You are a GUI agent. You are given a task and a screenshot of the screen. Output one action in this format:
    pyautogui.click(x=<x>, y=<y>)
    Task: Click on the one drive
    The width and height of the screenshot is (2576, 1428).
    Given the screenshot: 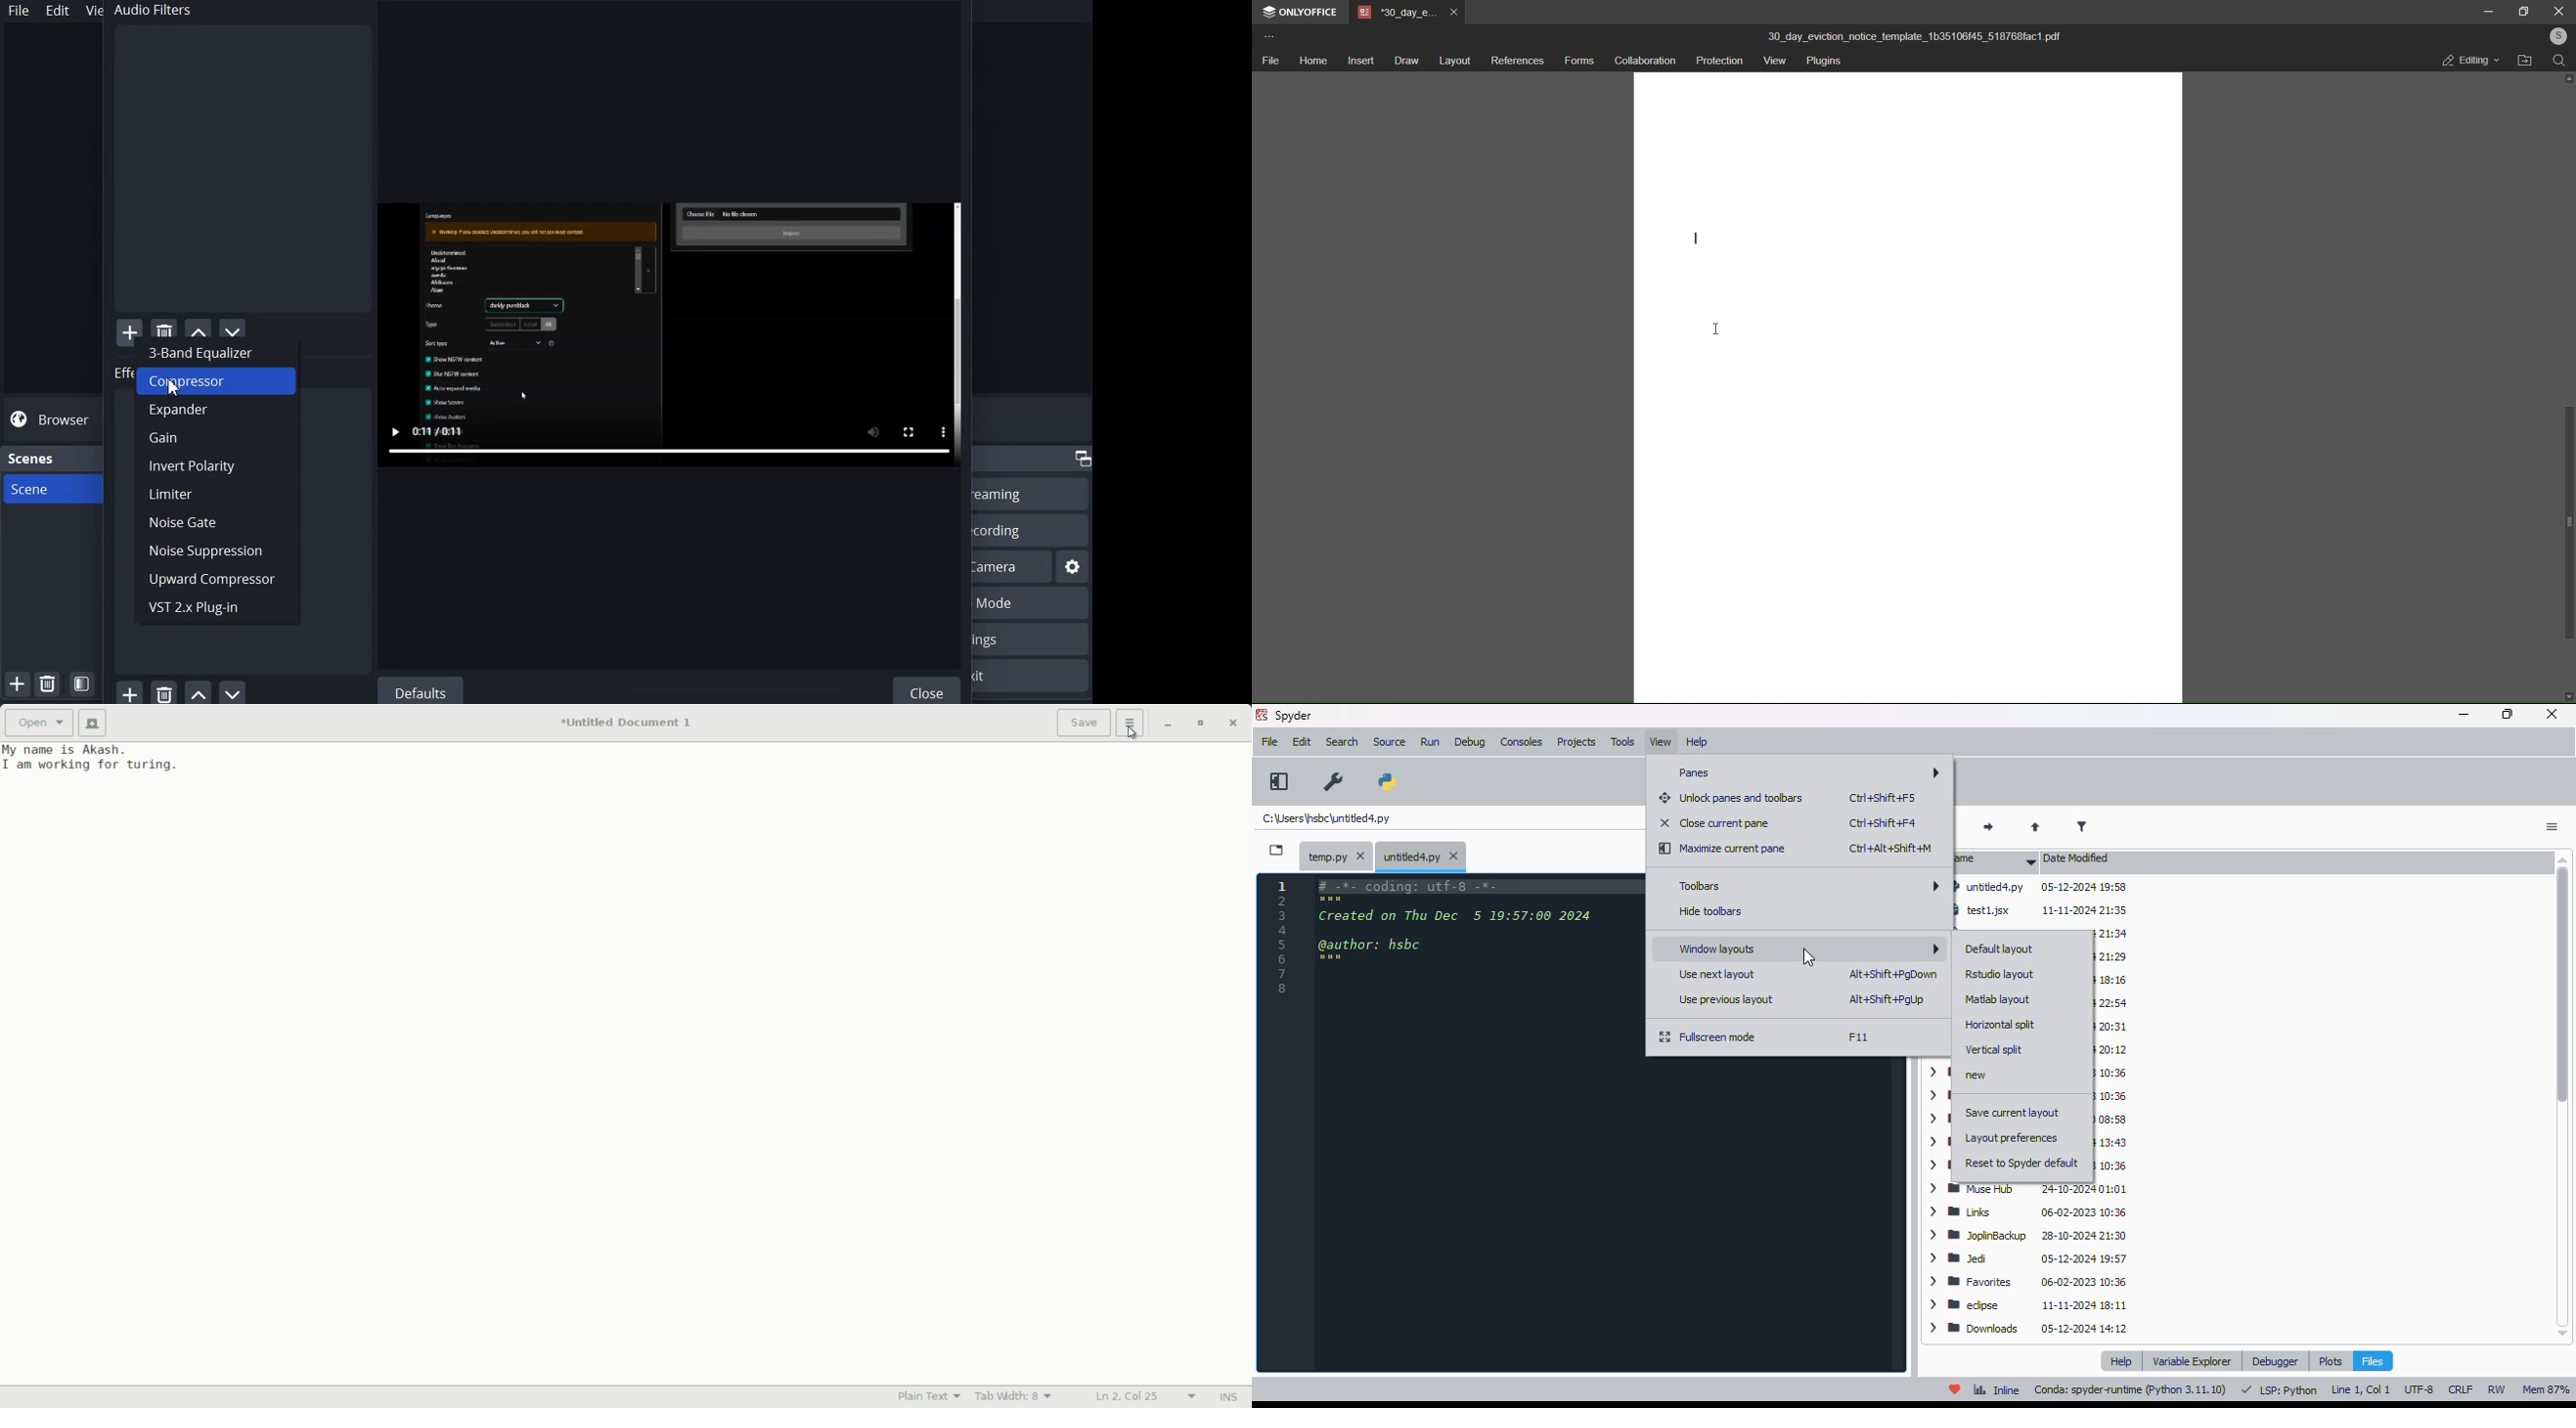 What is the action you would take?
    pyautogui.click(x=2113, y=1142)
    